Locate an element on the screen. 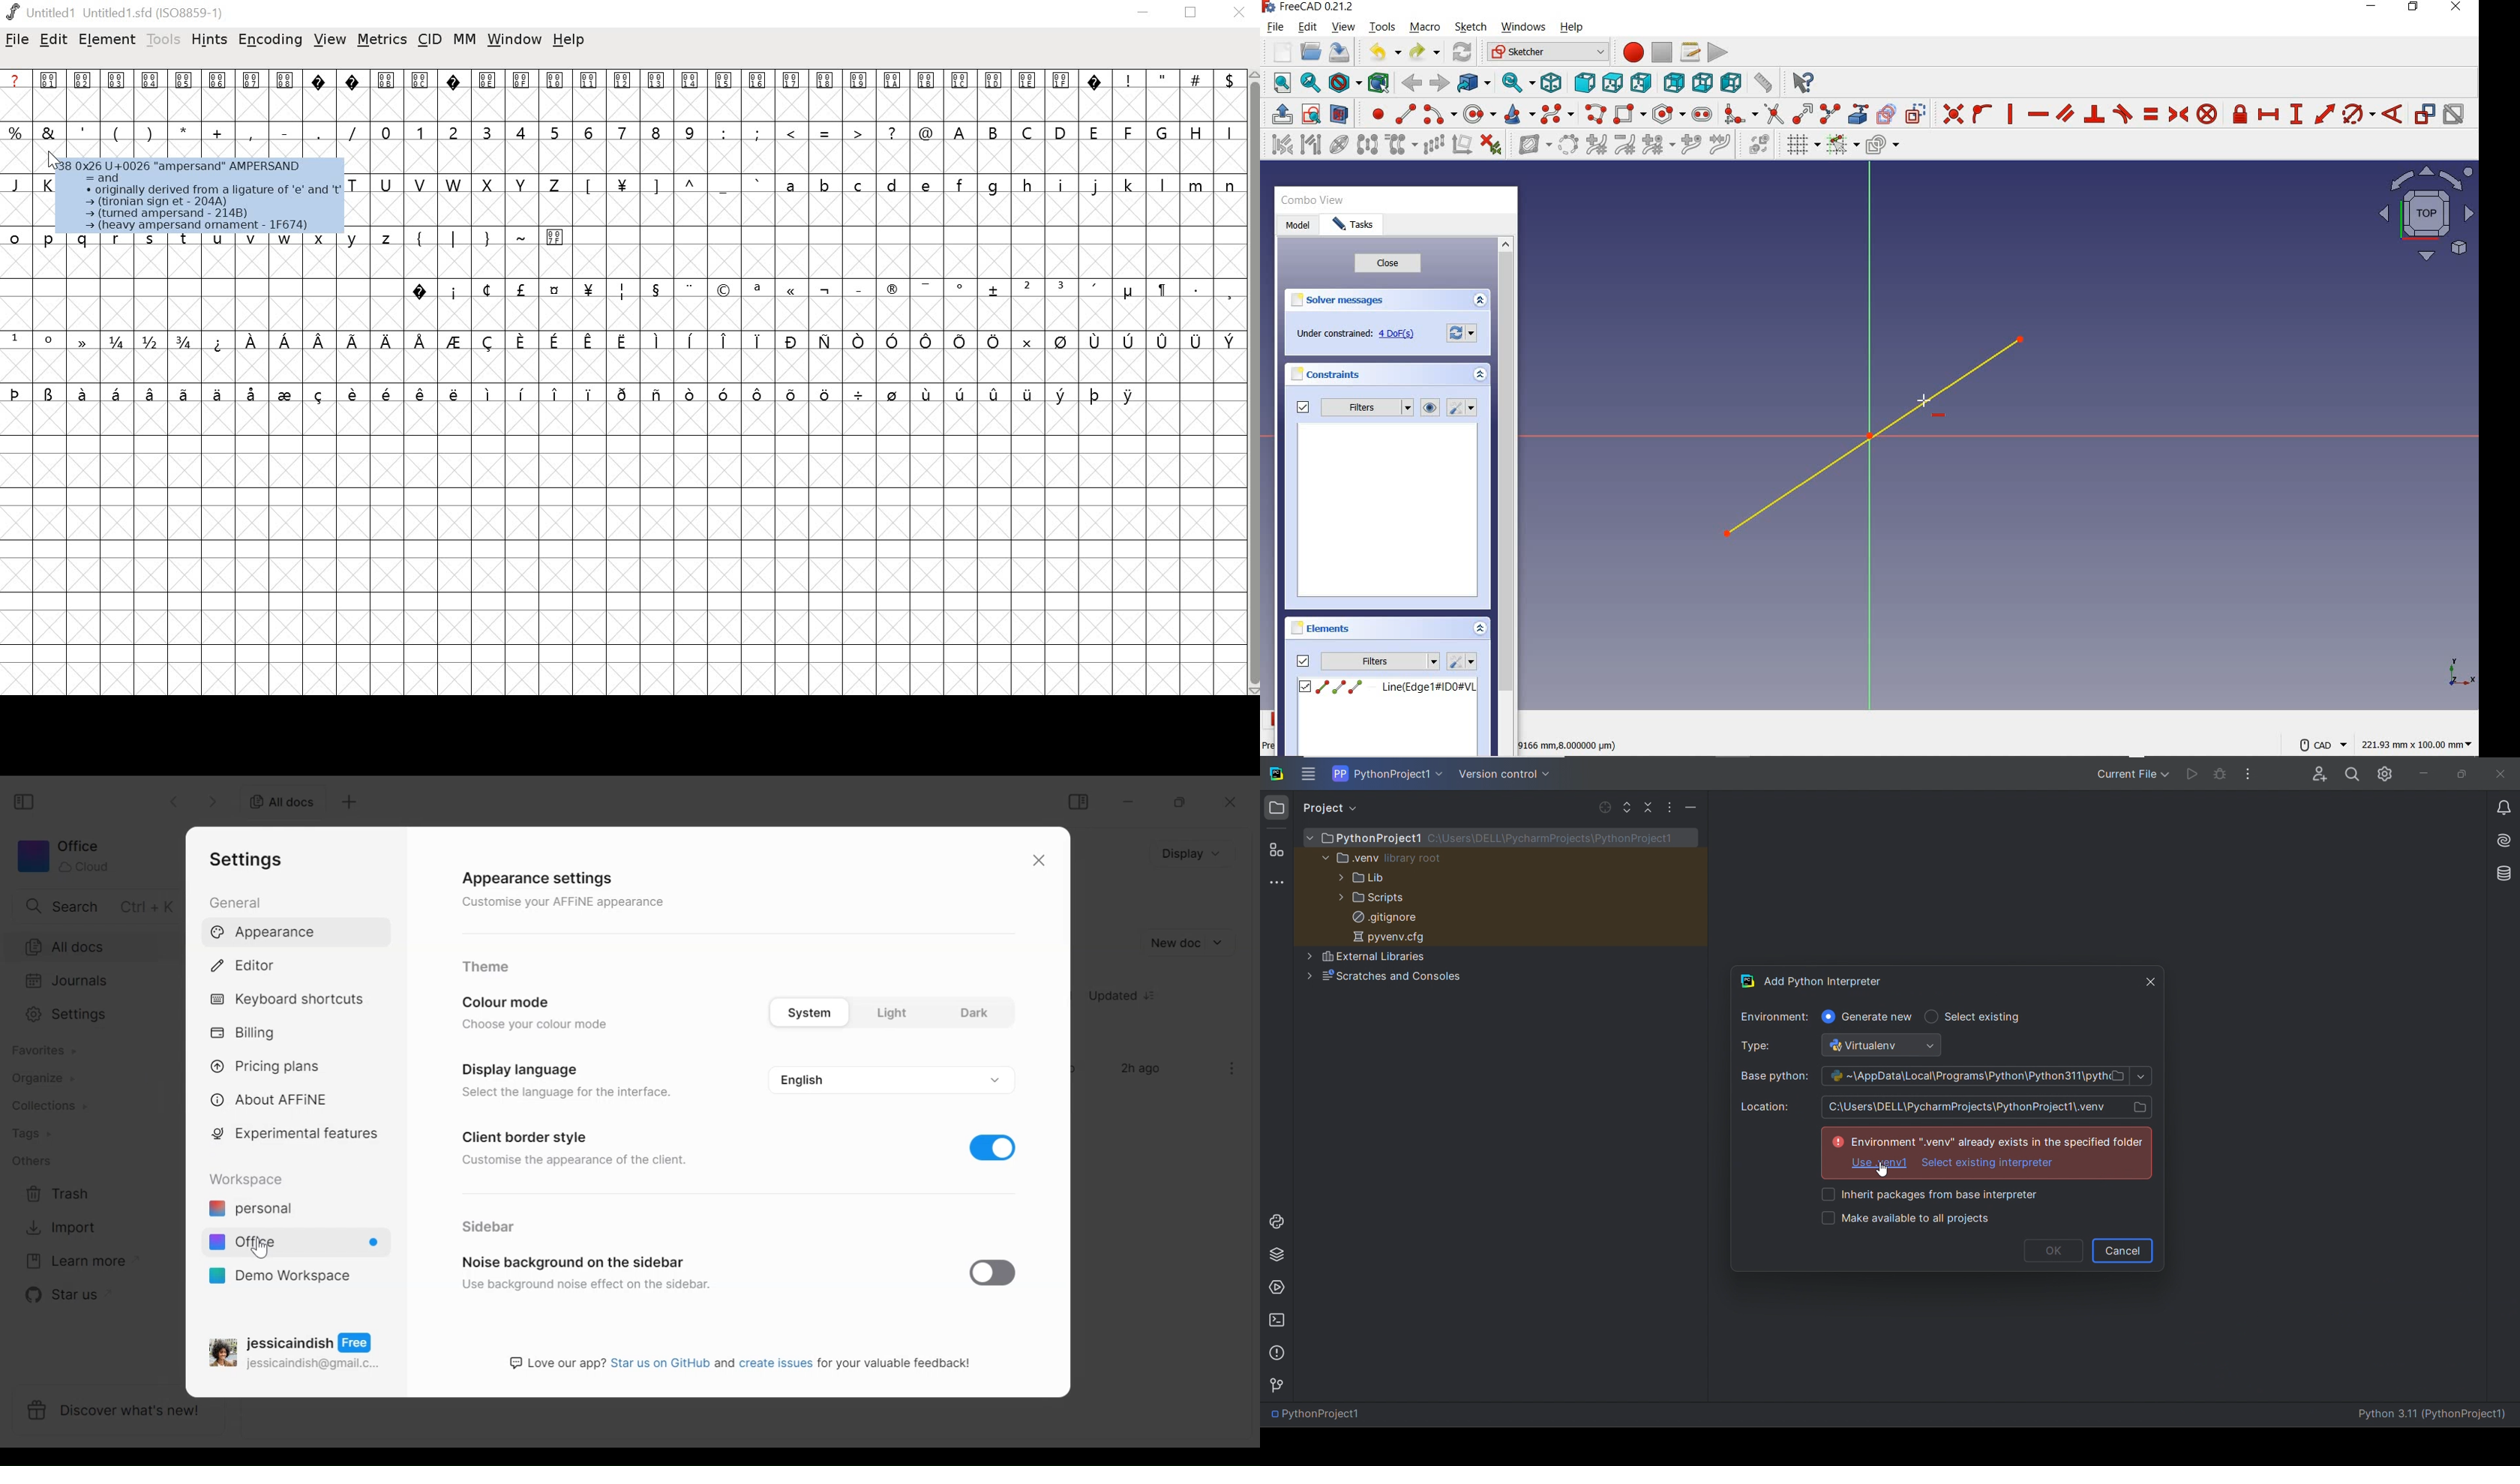  symbol is located at coordinates (556, 290).